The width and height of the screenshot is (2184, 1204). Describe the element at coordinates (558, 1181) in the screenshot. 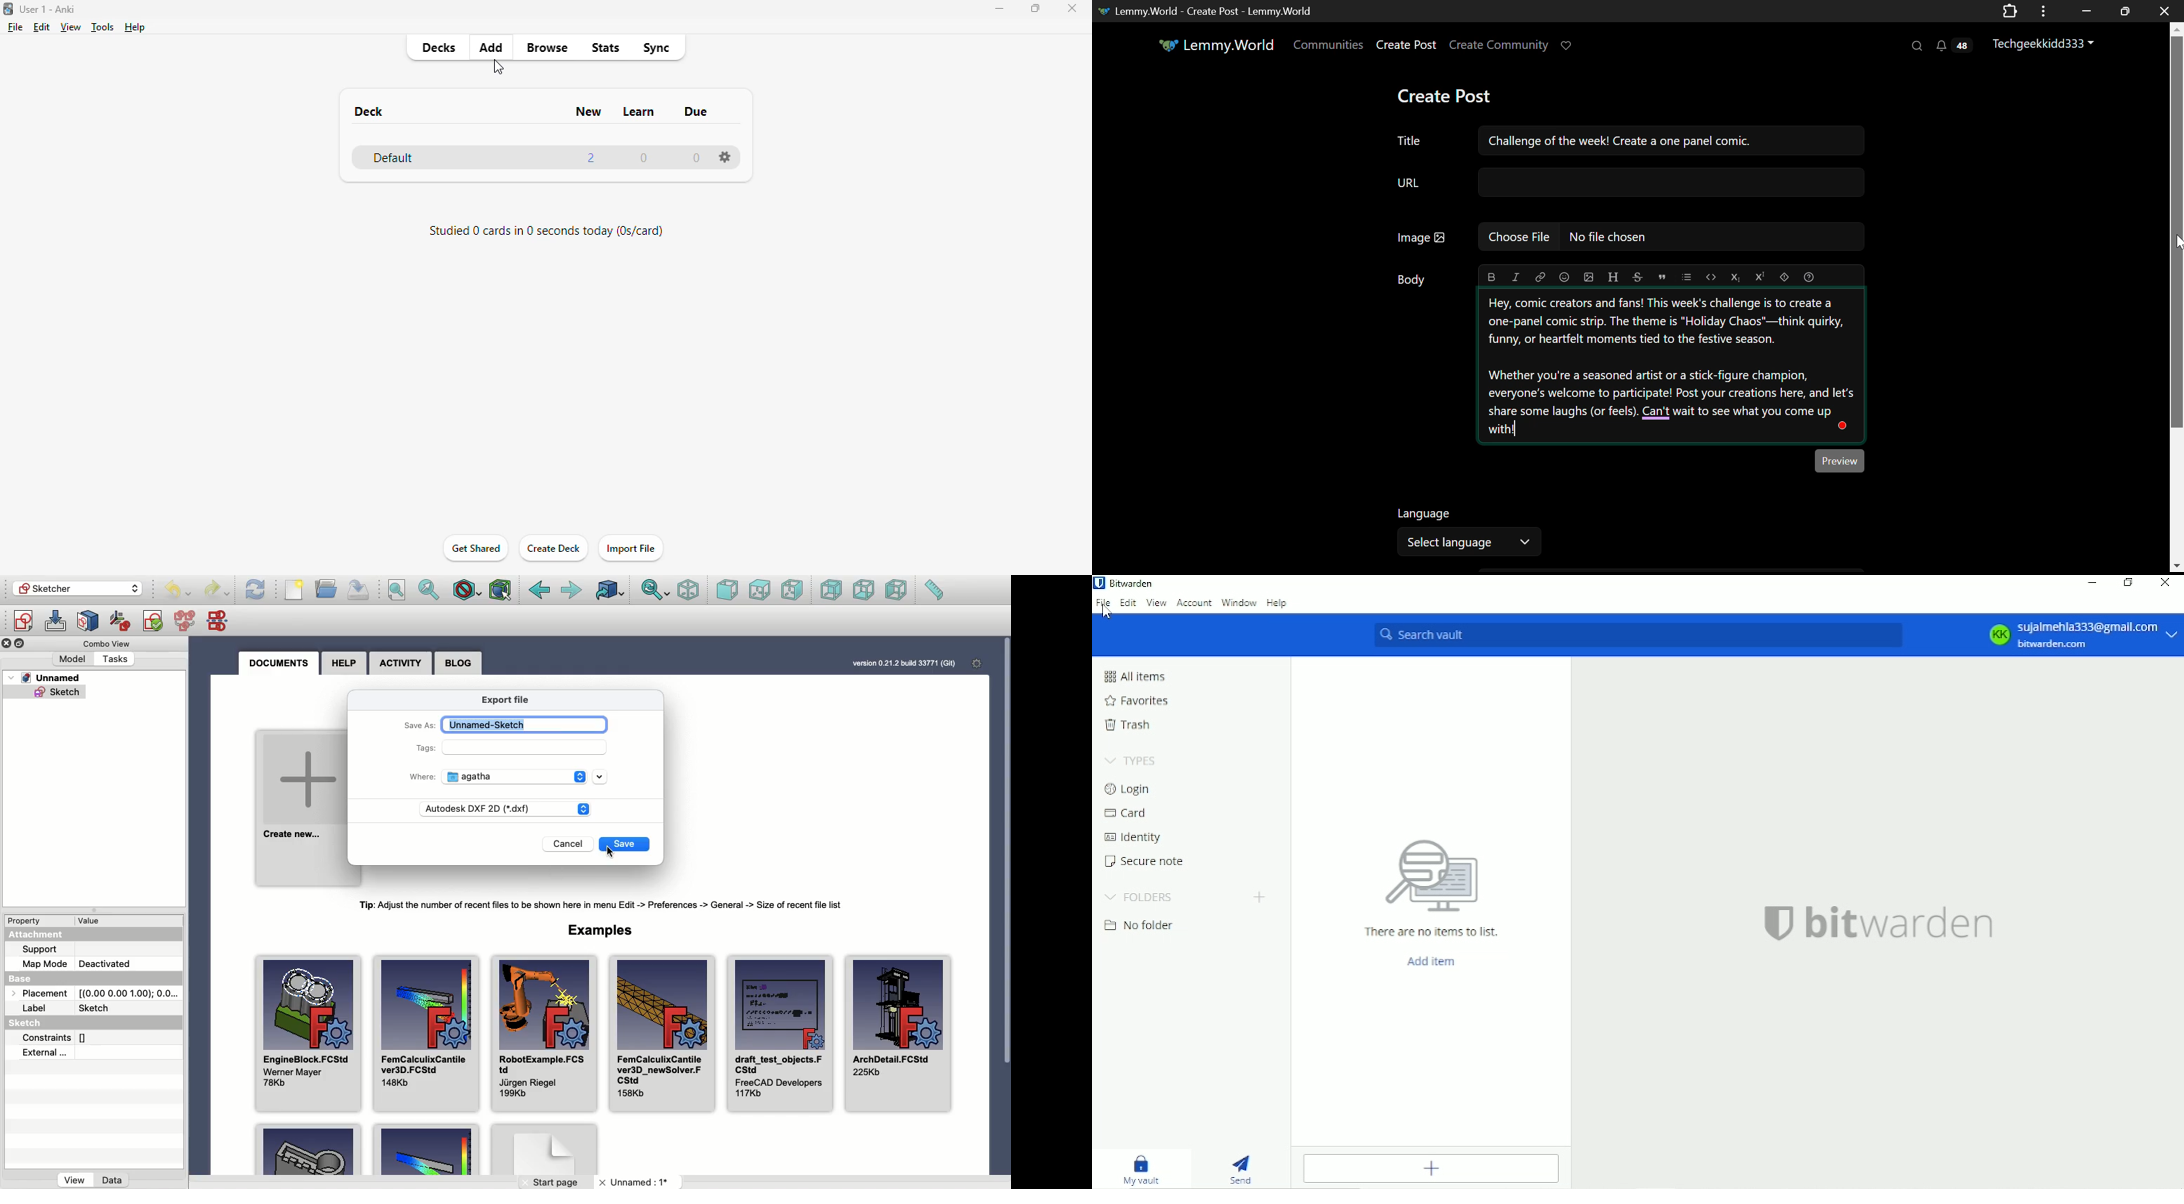

I see `Start page` at that location.